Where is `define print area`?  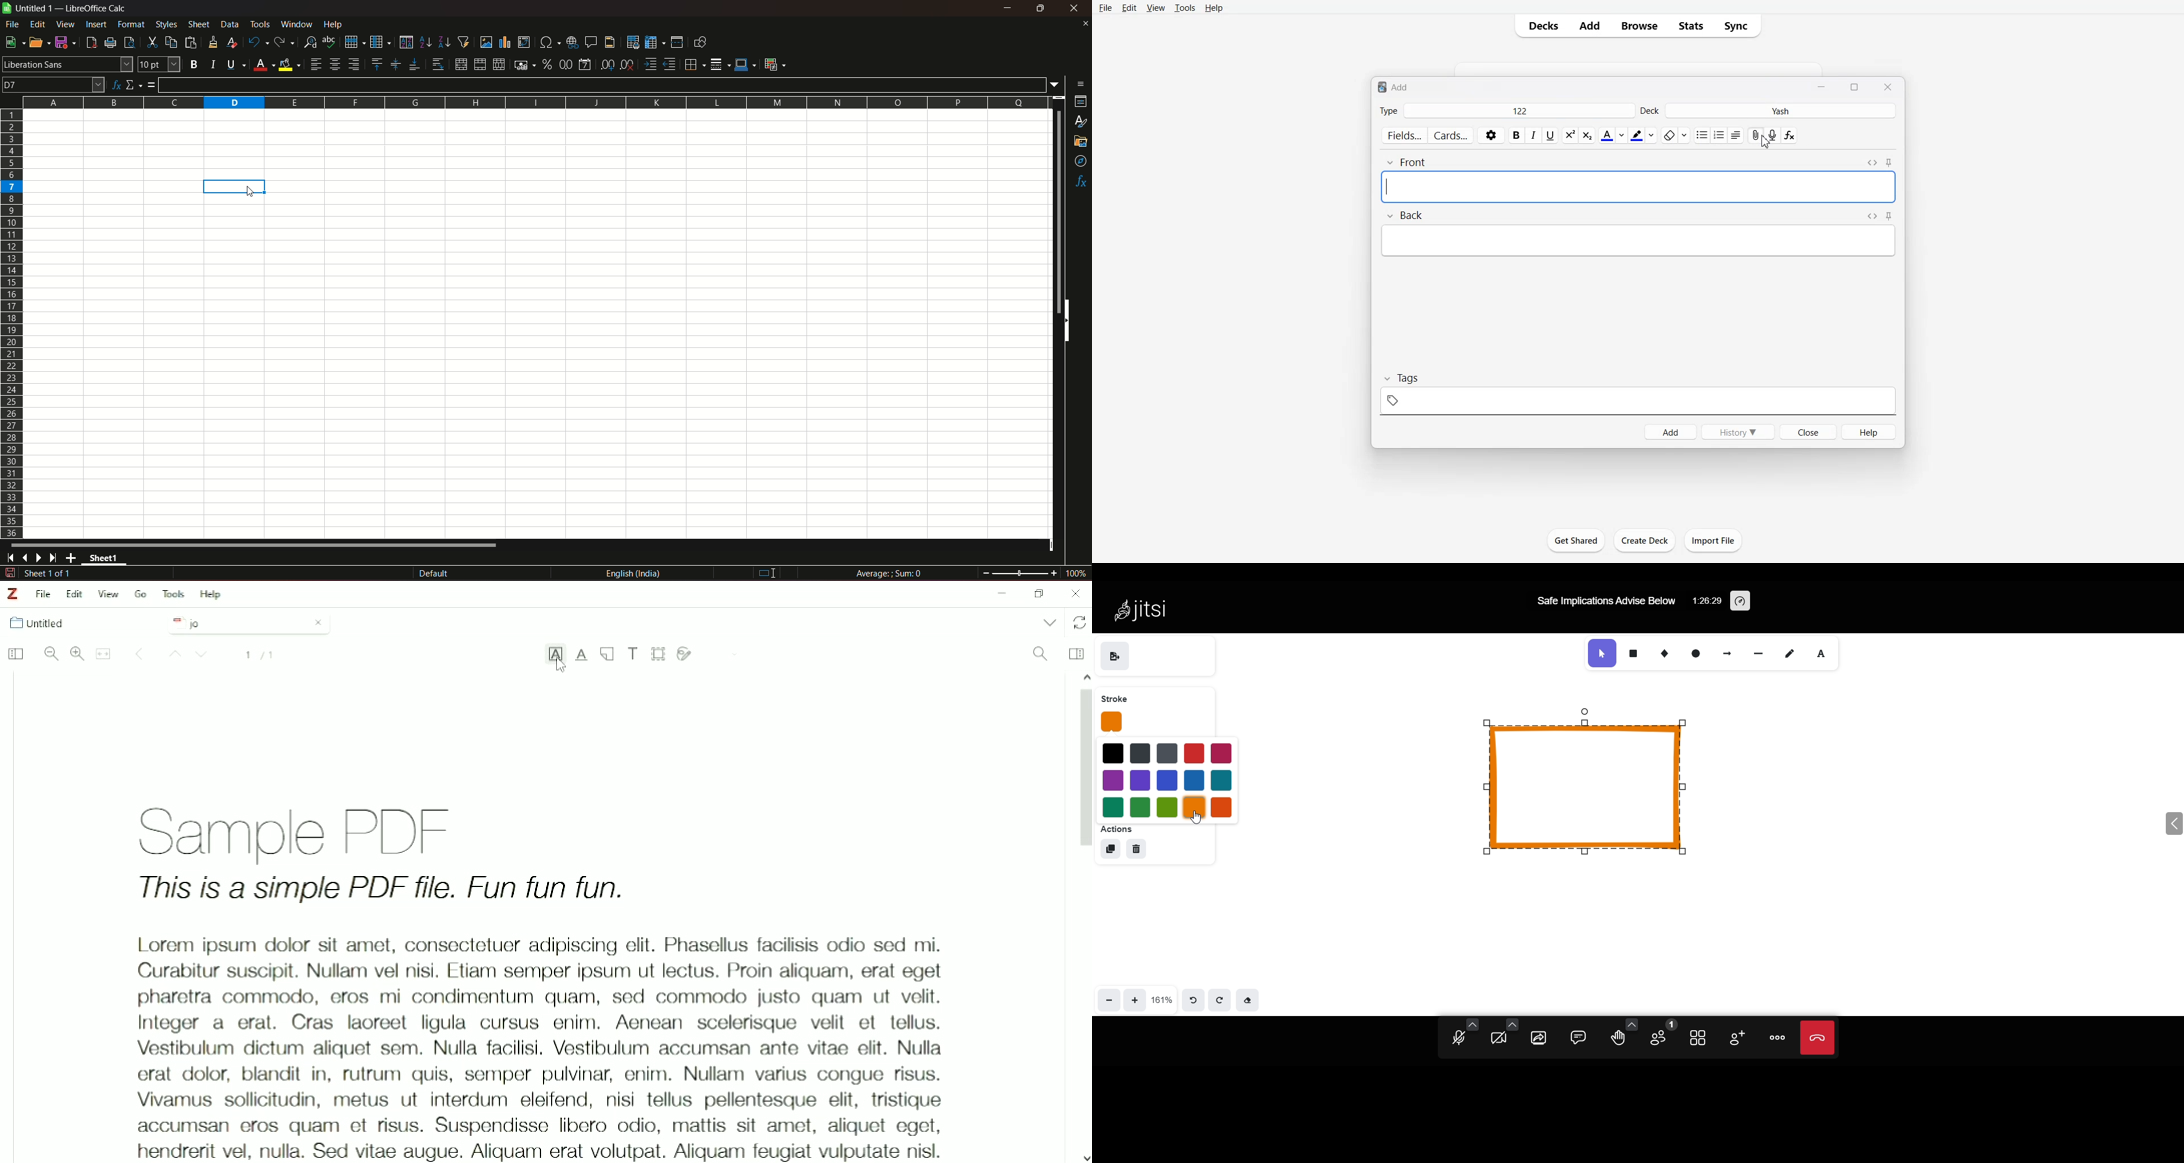 define print area is located at coordinates (632, 43).